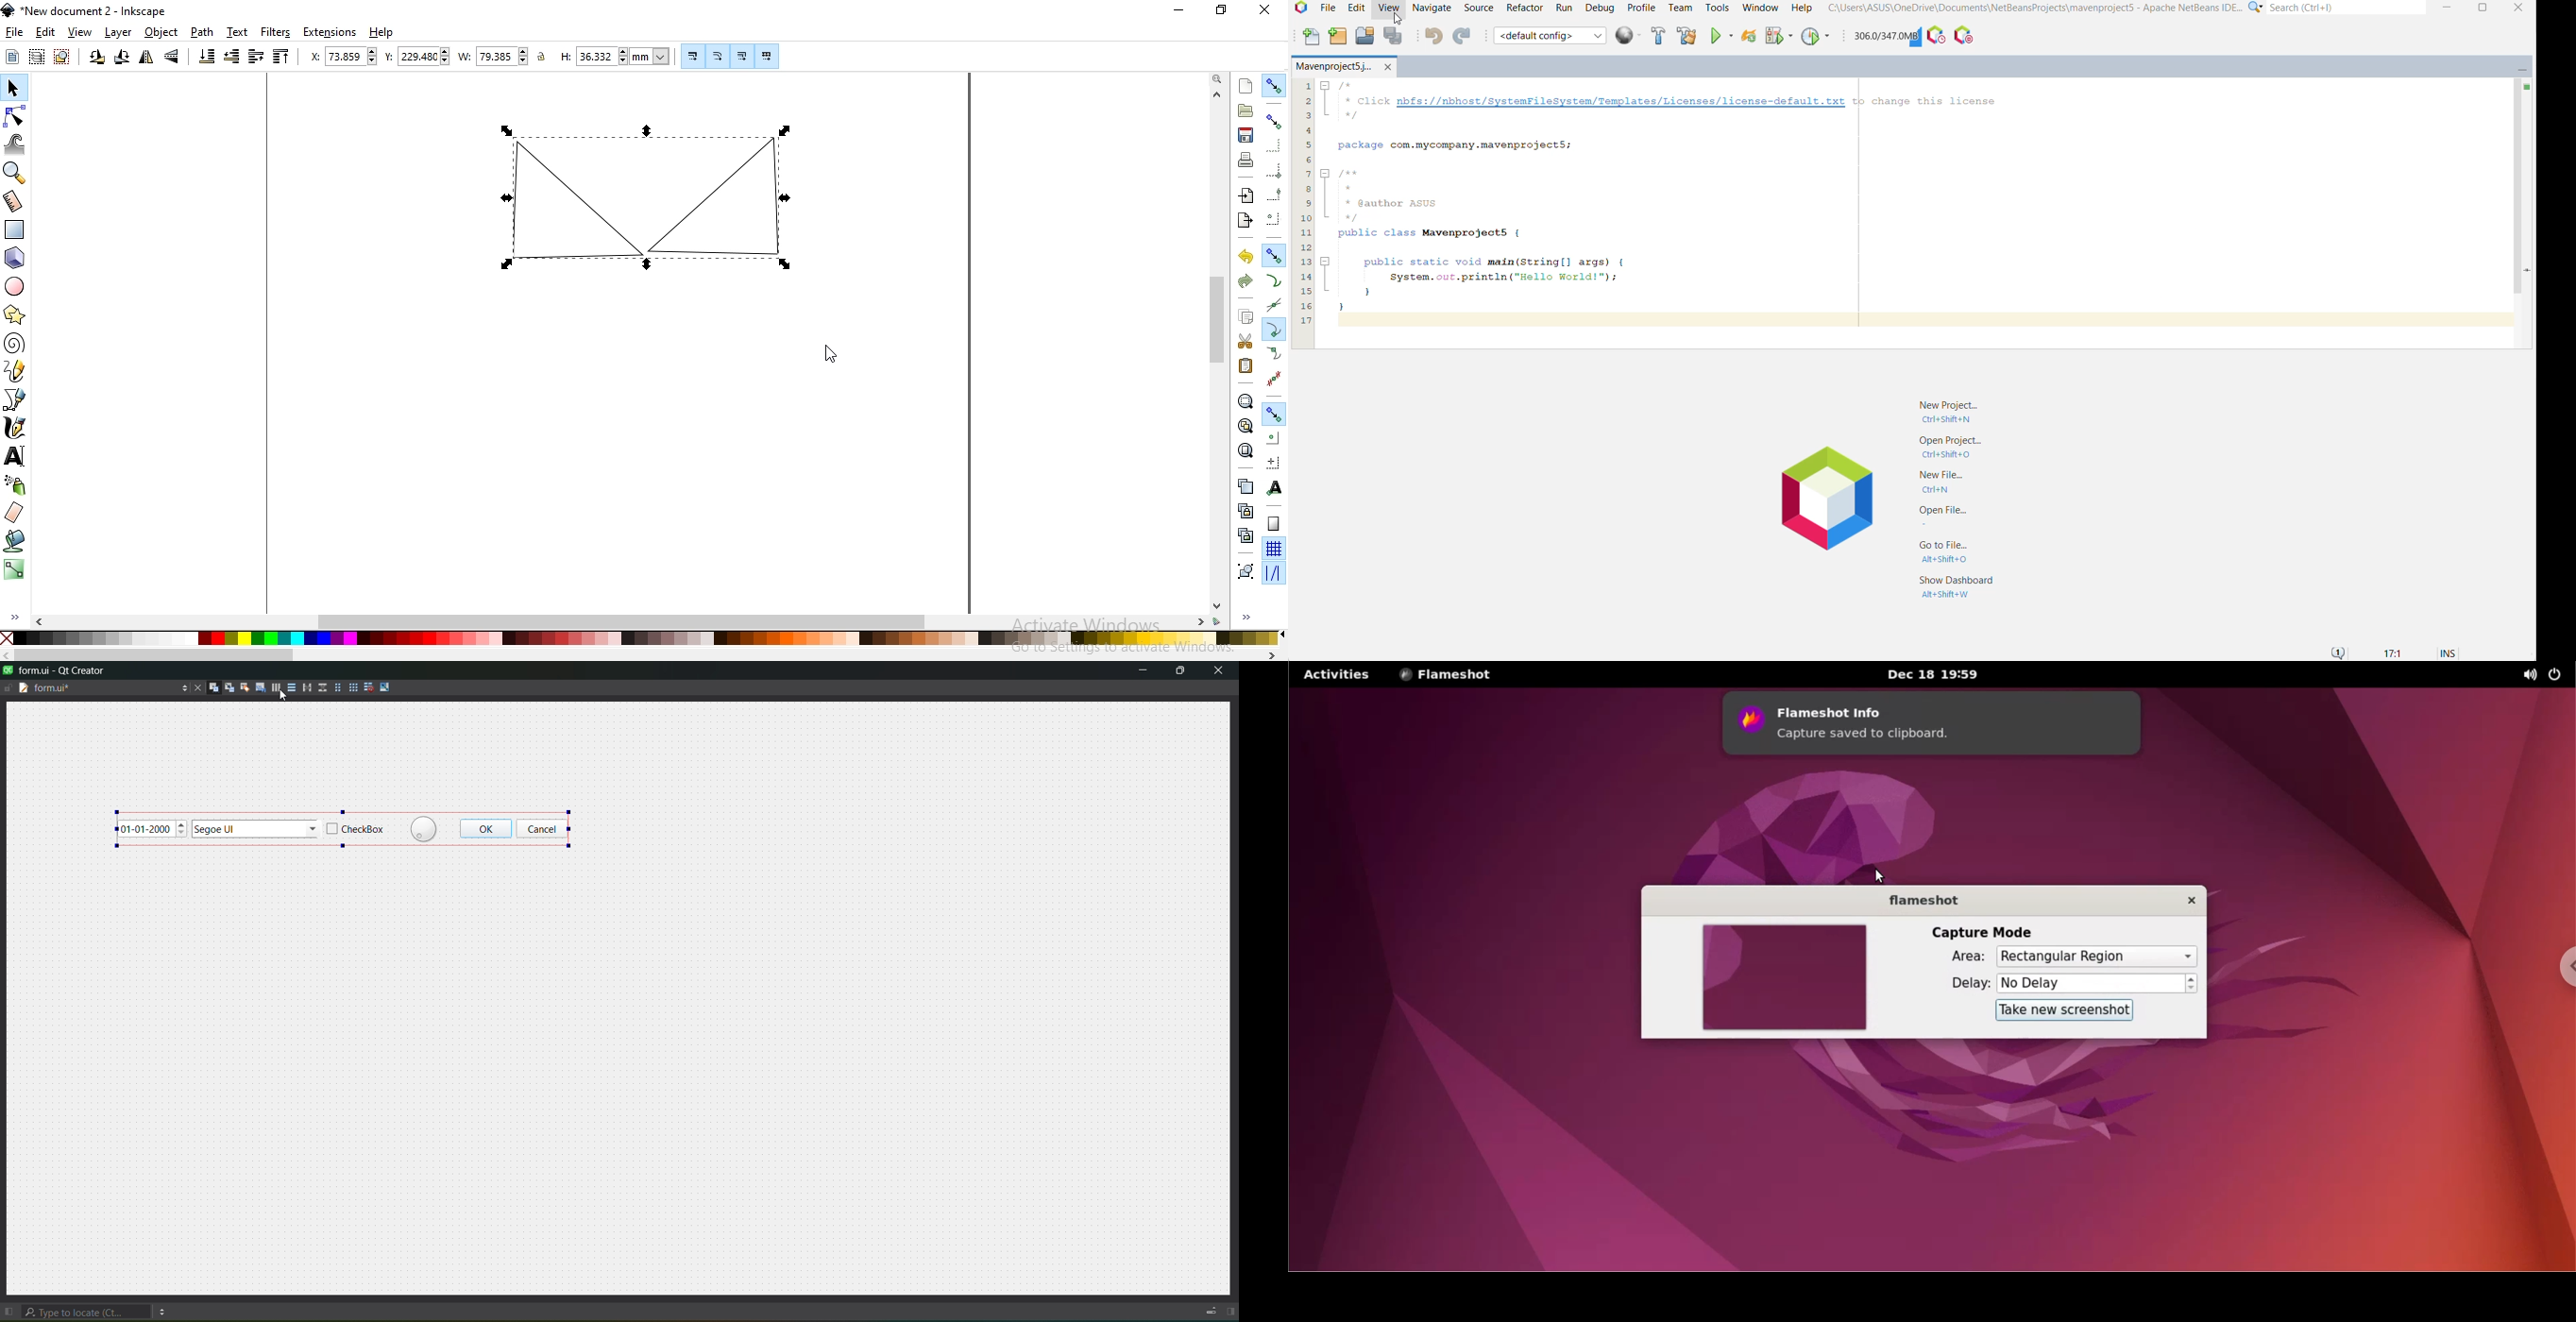 Image resolution: width=2576 pixels, height=1344 pixels. What do you see at coordinates (63, 689) in the screenshot?
I see `tab name` at bounding box center [63, 689].